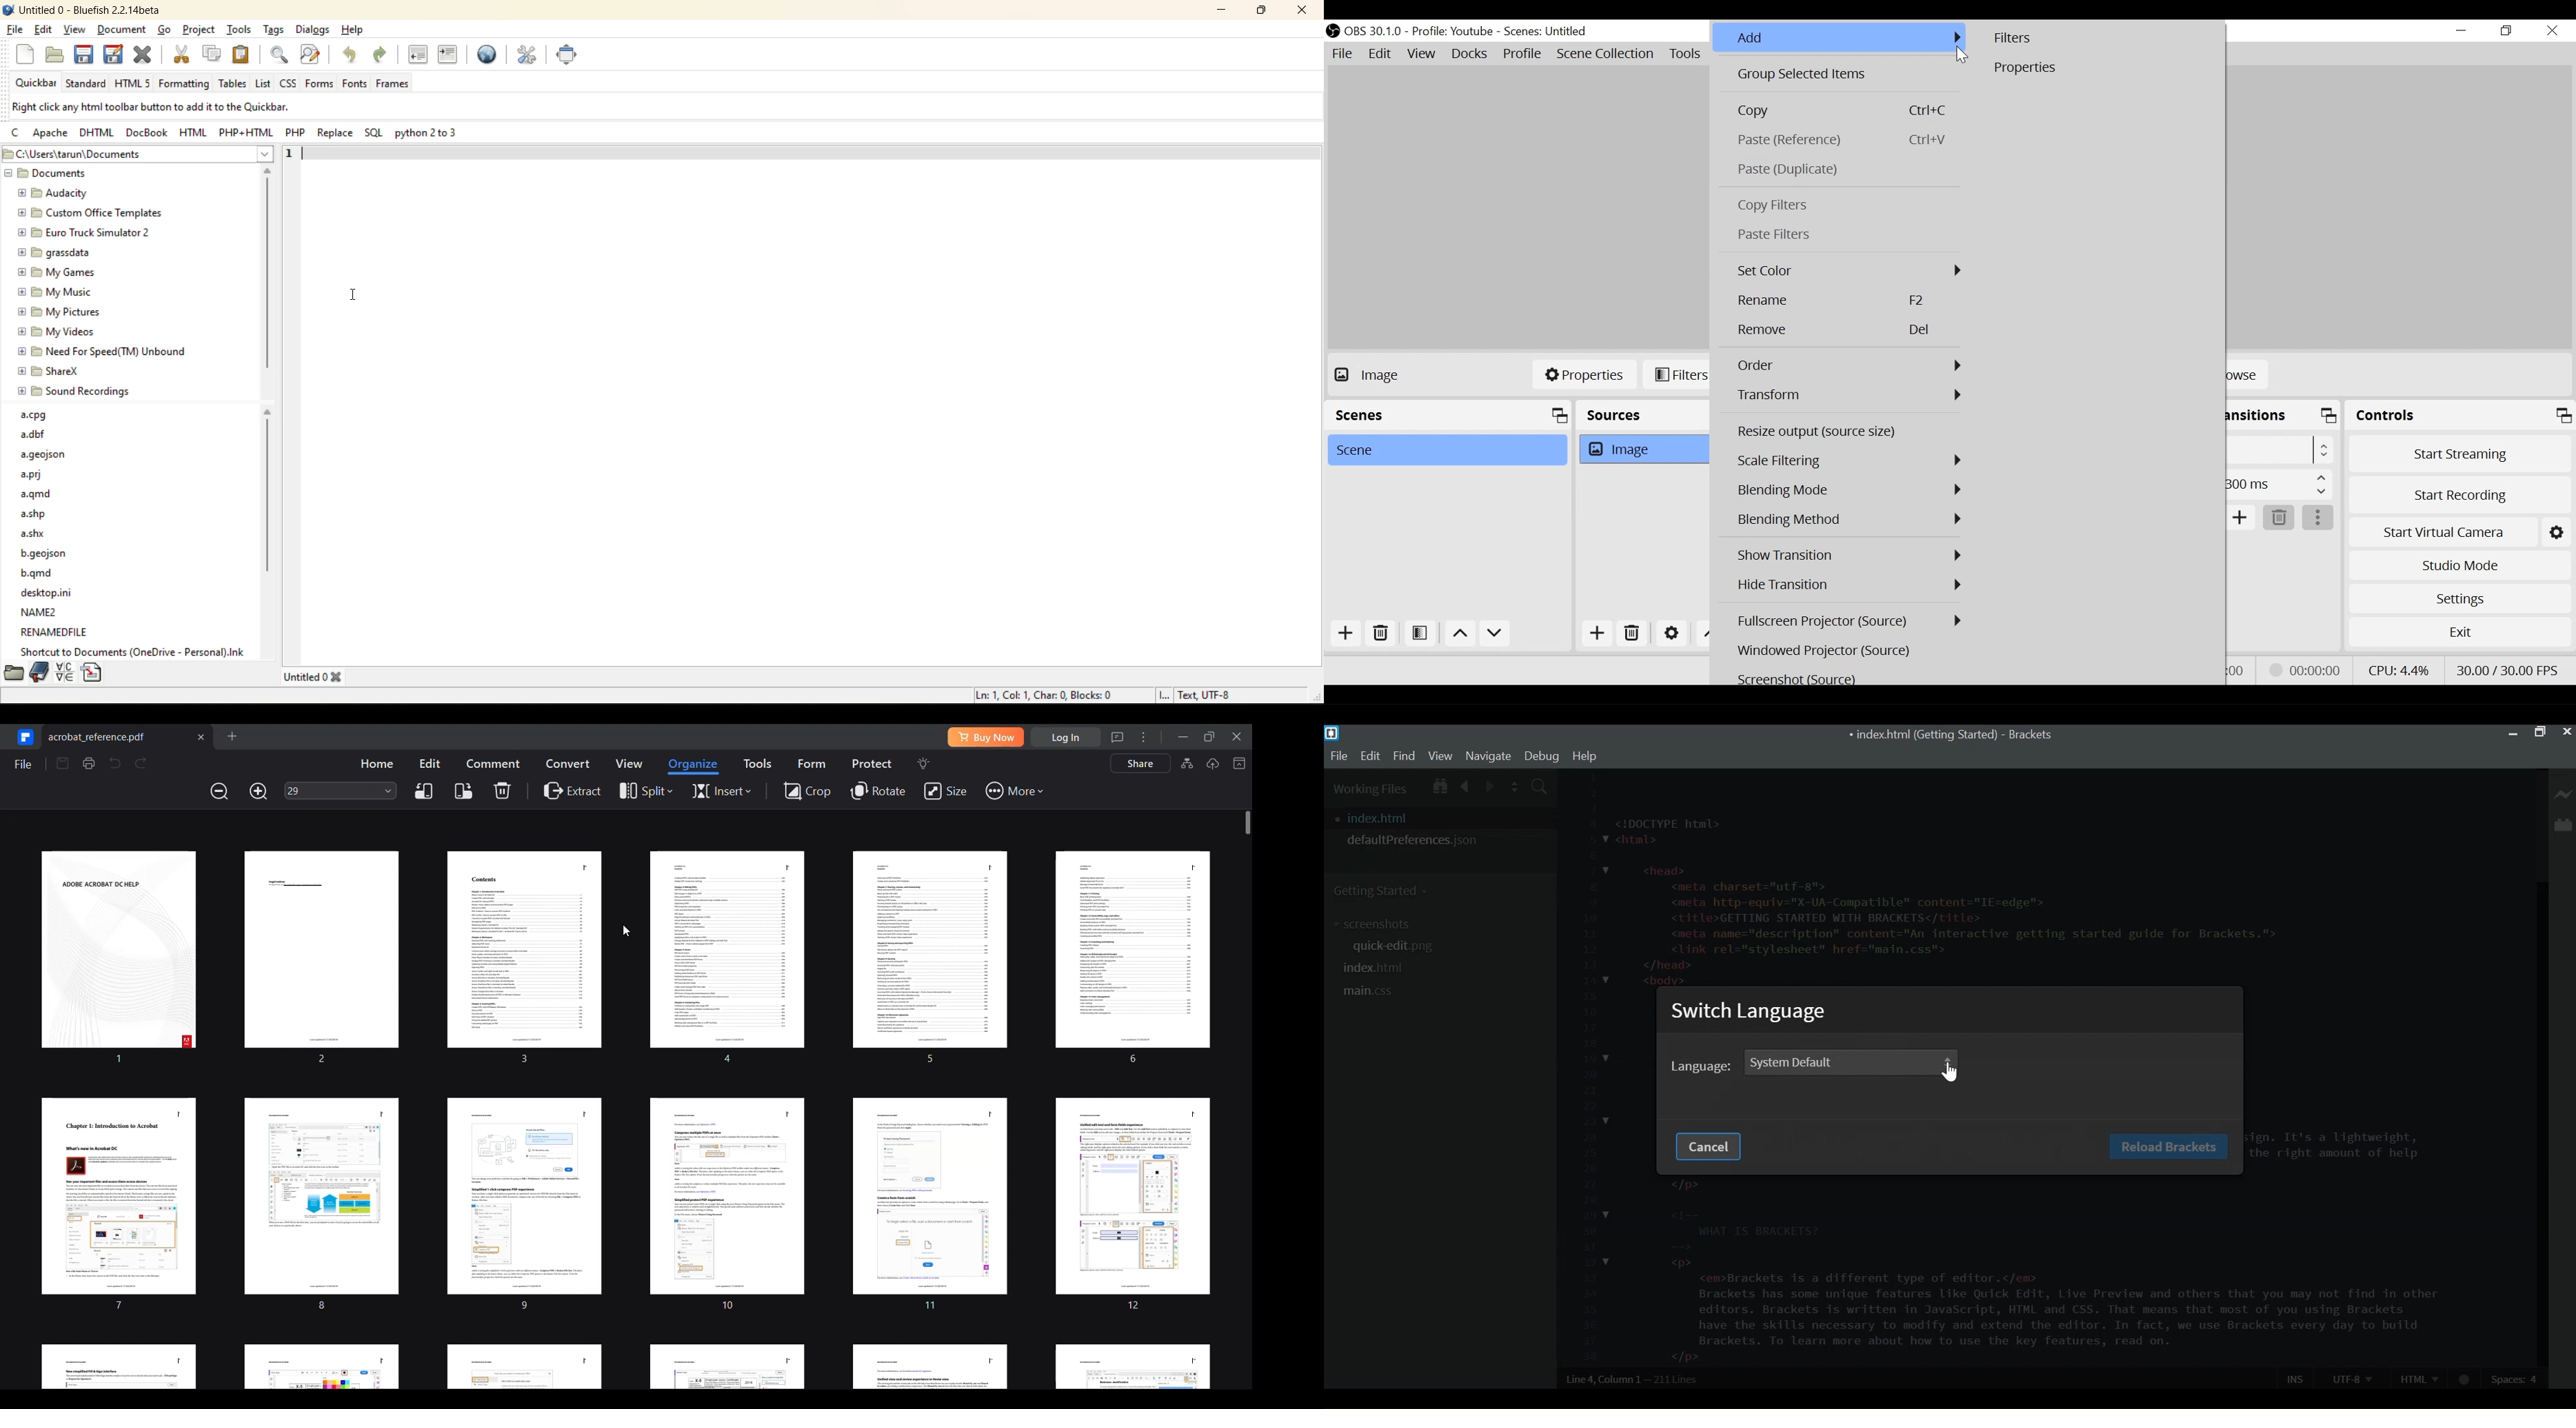 This screenshot has width=2576, height=1428. Describe the element at coordinates (378, 54) in the screenshot. I see `redo` at that location.